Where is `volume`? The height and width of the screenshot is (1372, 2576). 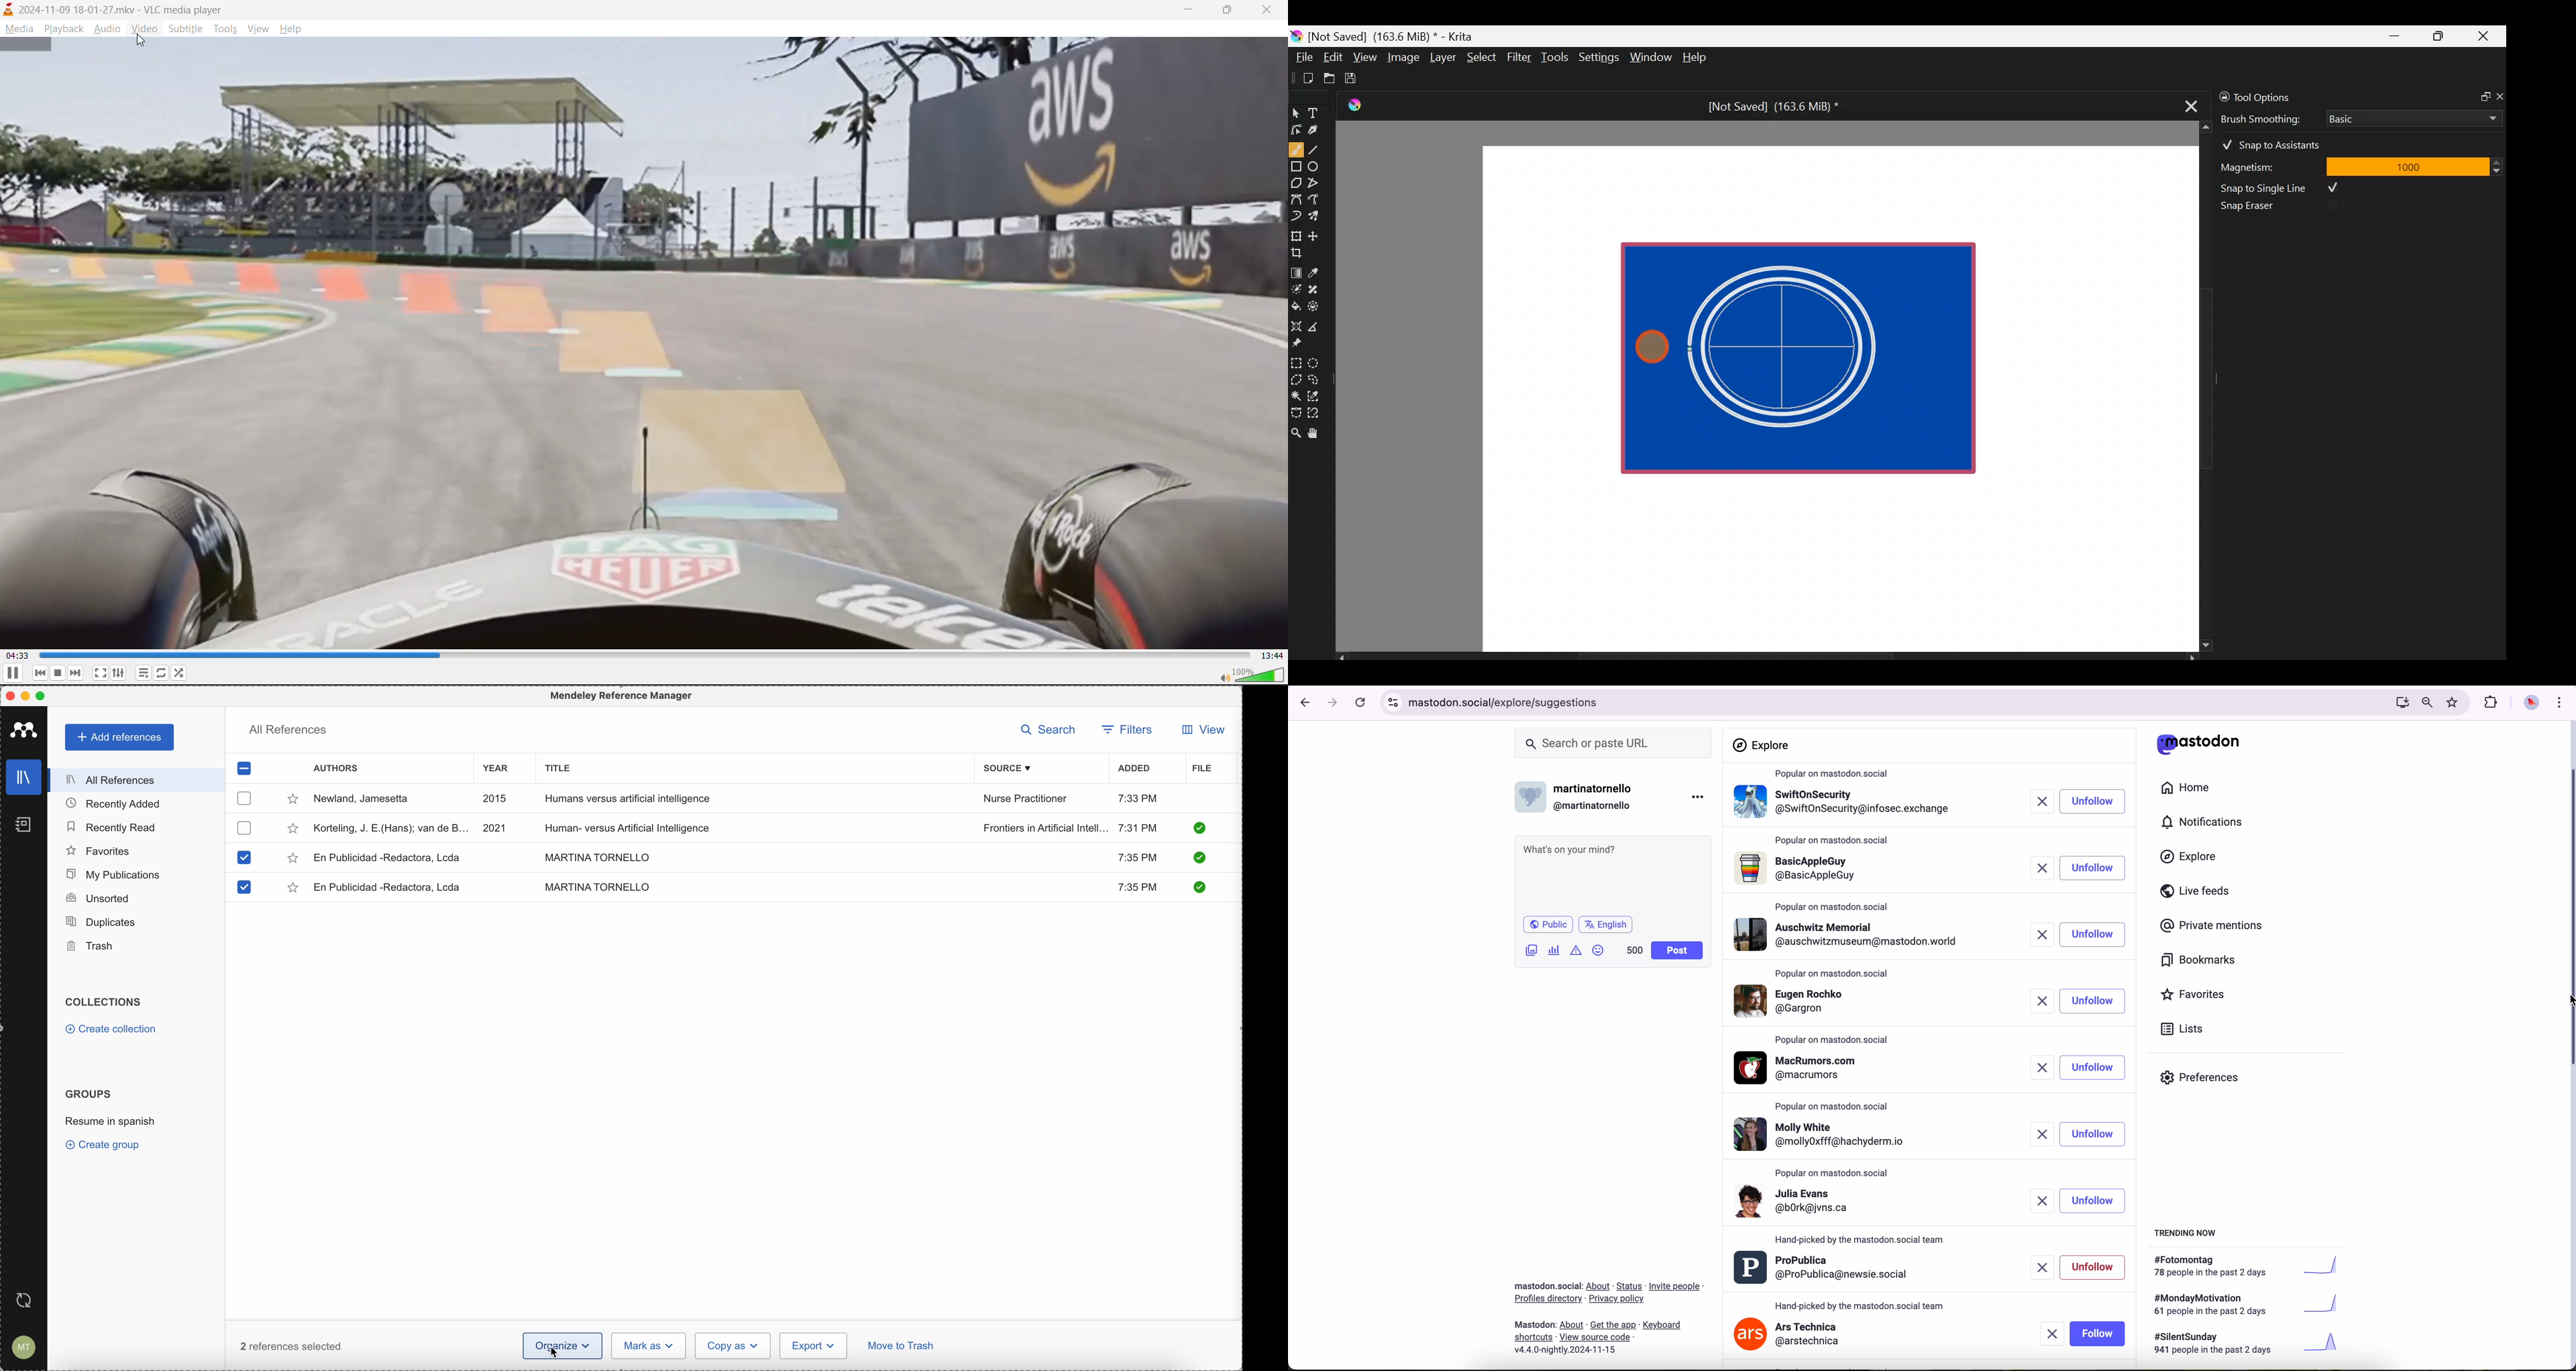
volume is located at coordinates (1252, 675).